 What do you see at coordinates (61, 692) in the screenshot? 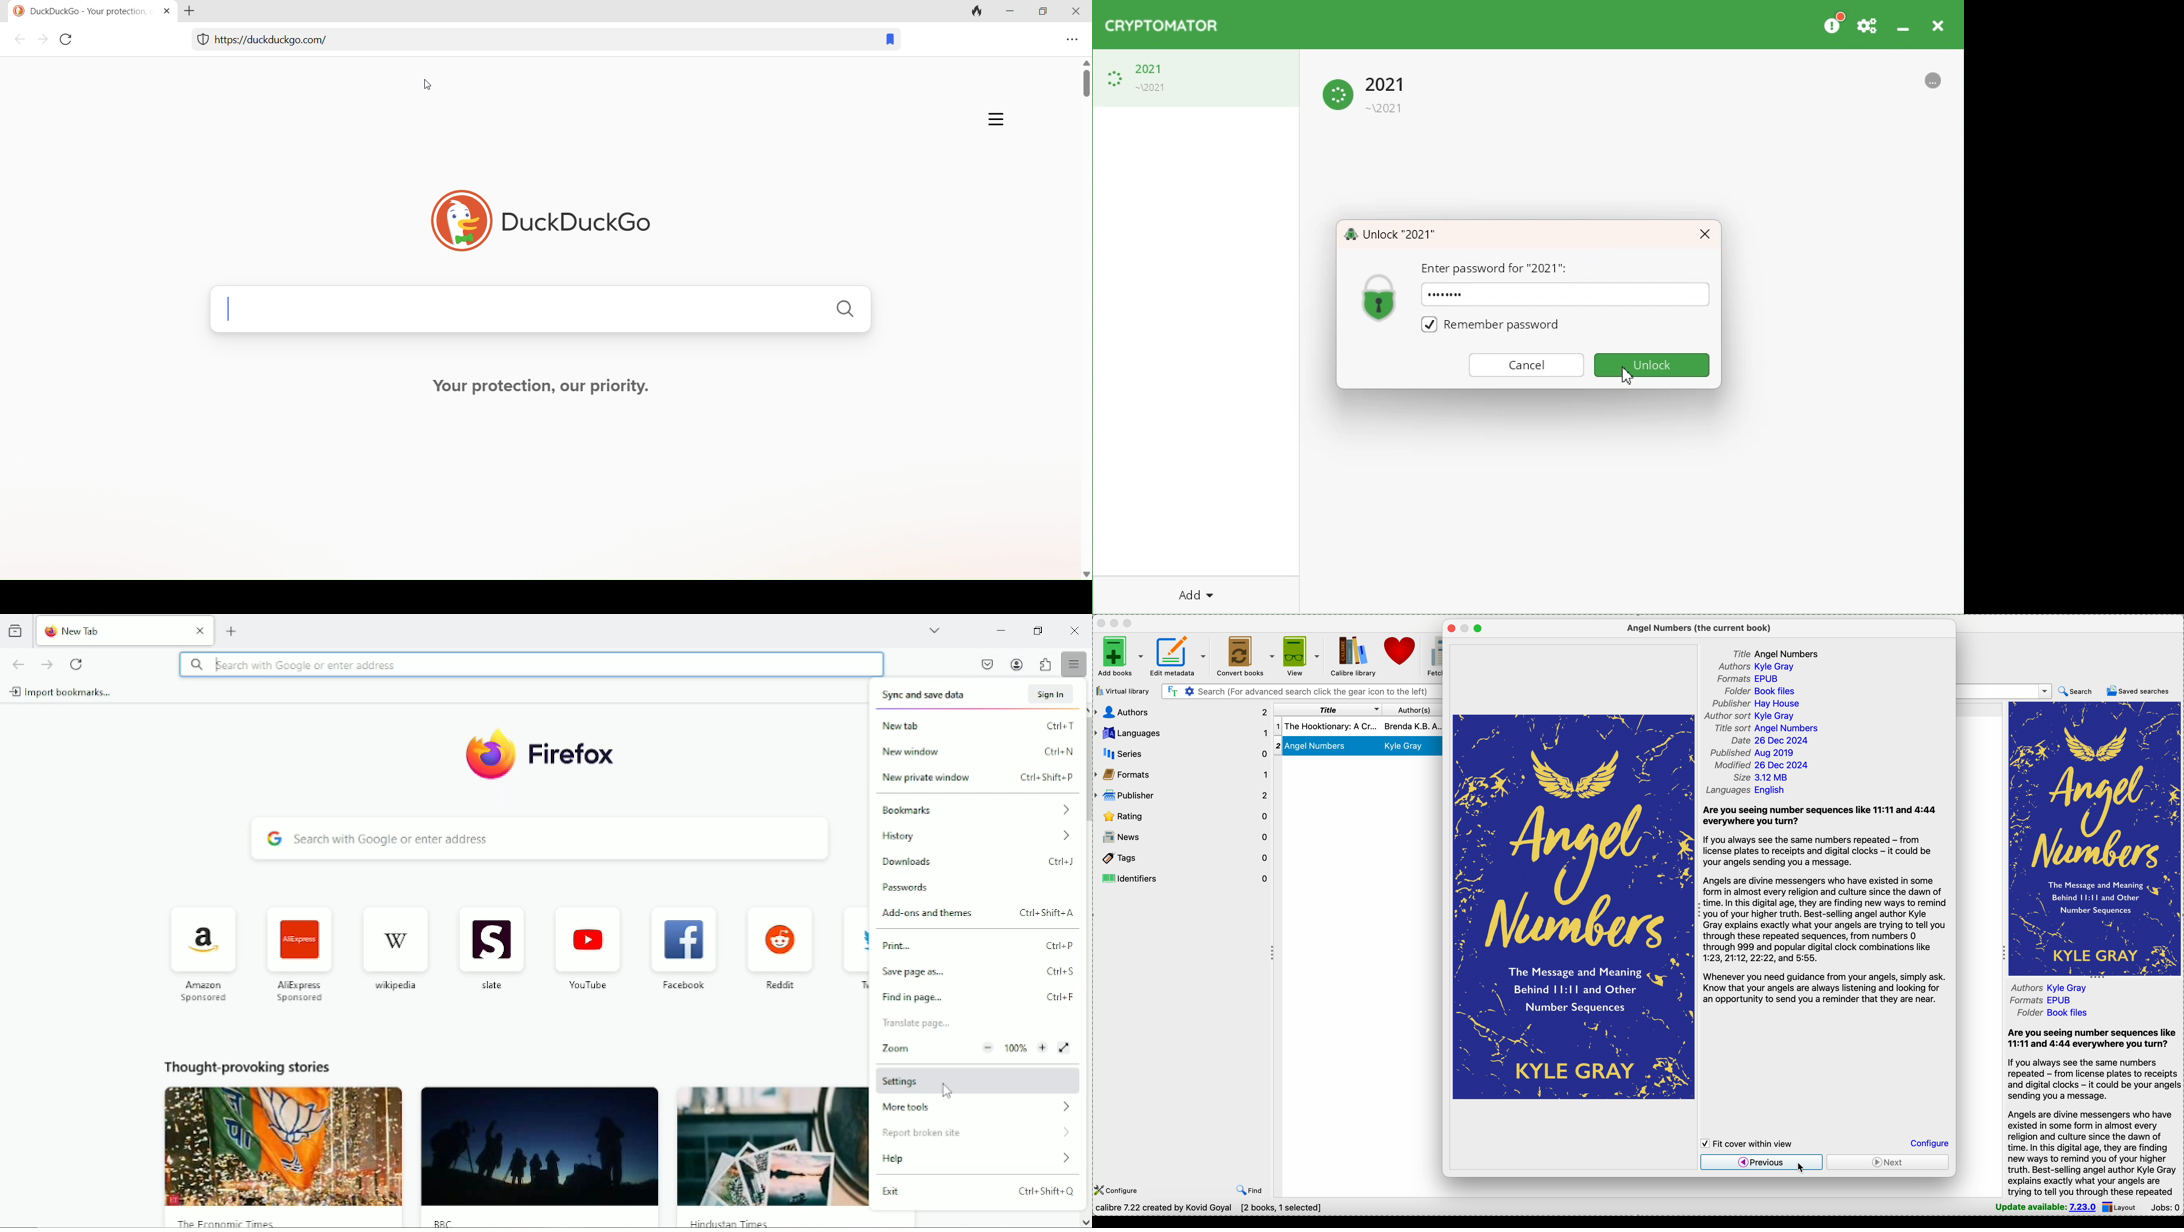
I see `import bookmarks` at bounding box center [61, 692].